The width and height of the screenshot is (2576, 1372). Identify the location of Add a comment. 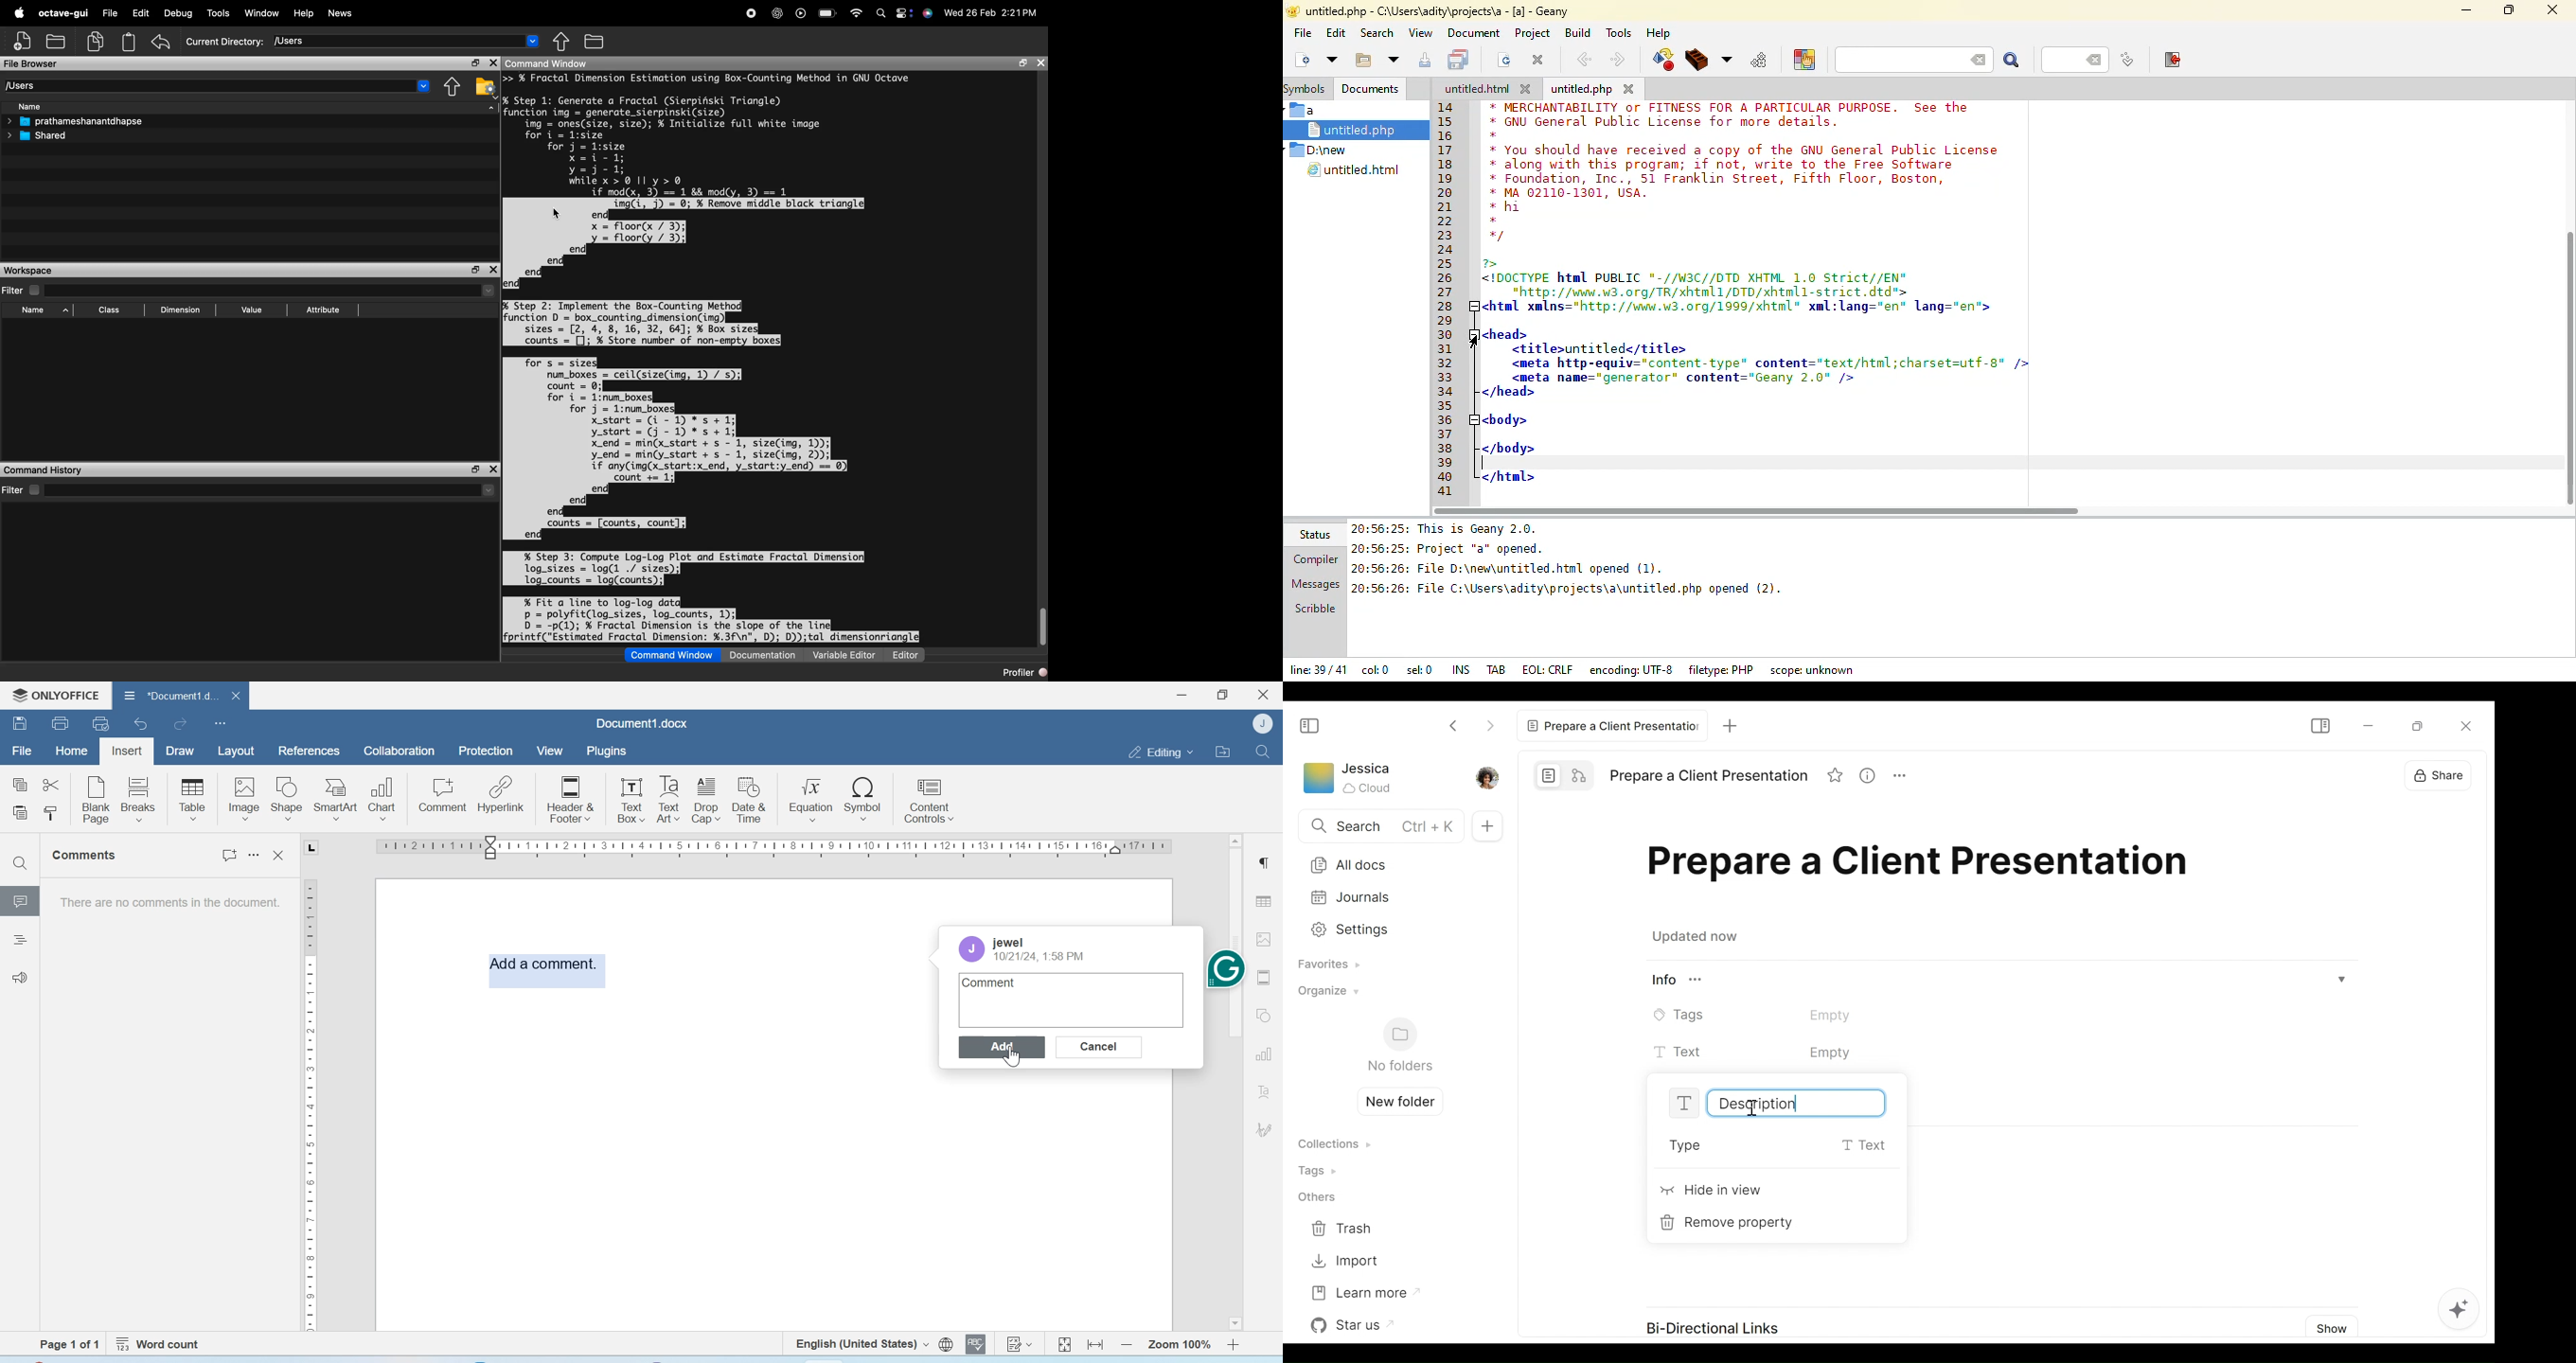
(545, 972).